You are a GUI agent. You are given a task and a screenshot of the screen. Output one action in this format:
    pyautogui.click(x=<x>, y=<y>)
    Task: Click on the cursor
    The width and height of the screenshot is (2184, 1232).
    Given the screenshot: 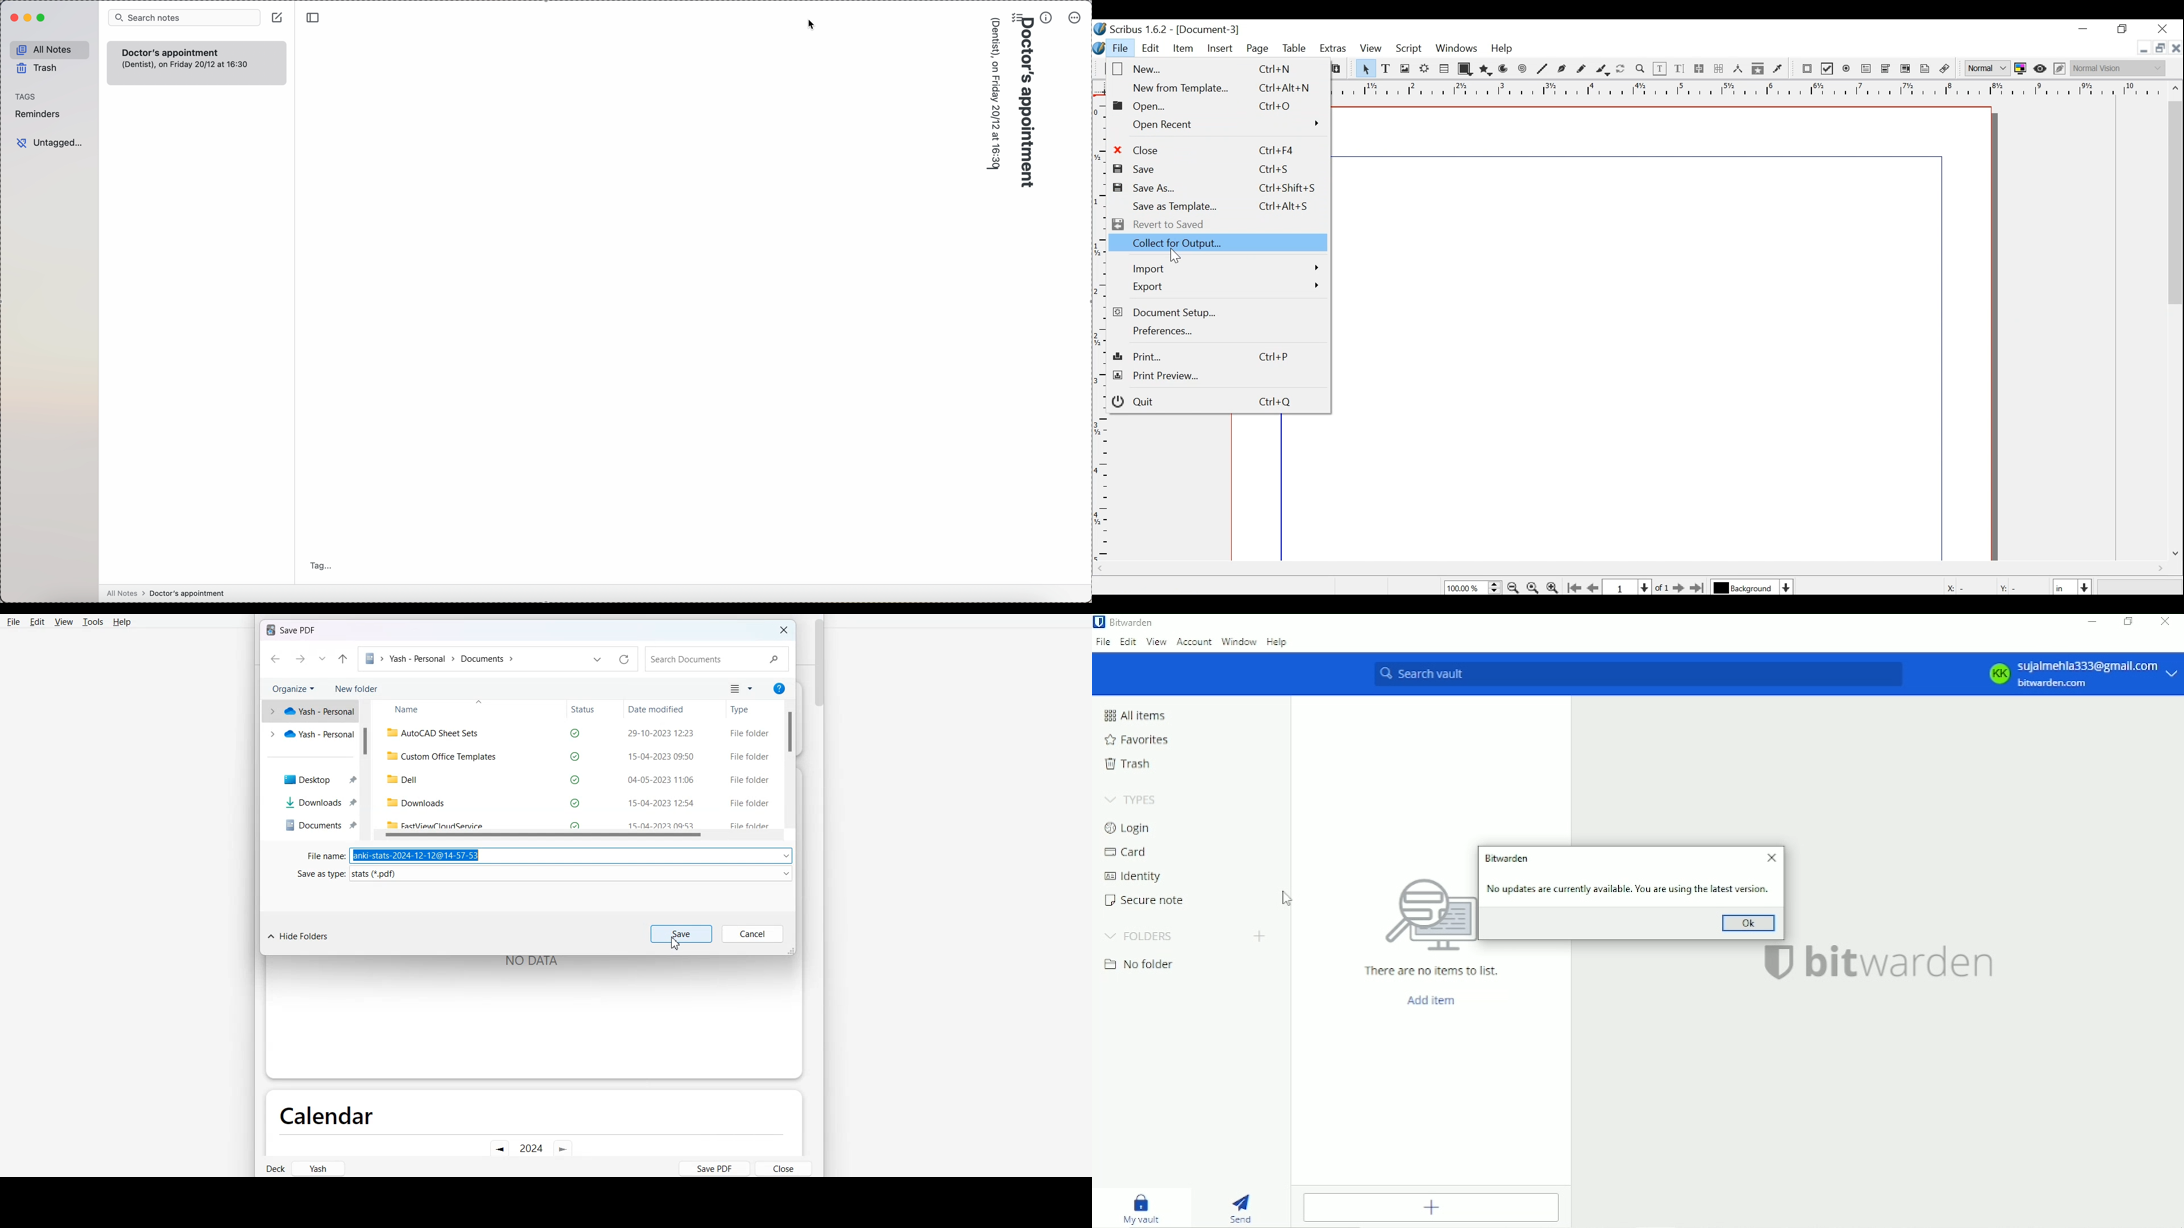 What is the action you would take?
    pyautogui.click(x=677, y=943)
    